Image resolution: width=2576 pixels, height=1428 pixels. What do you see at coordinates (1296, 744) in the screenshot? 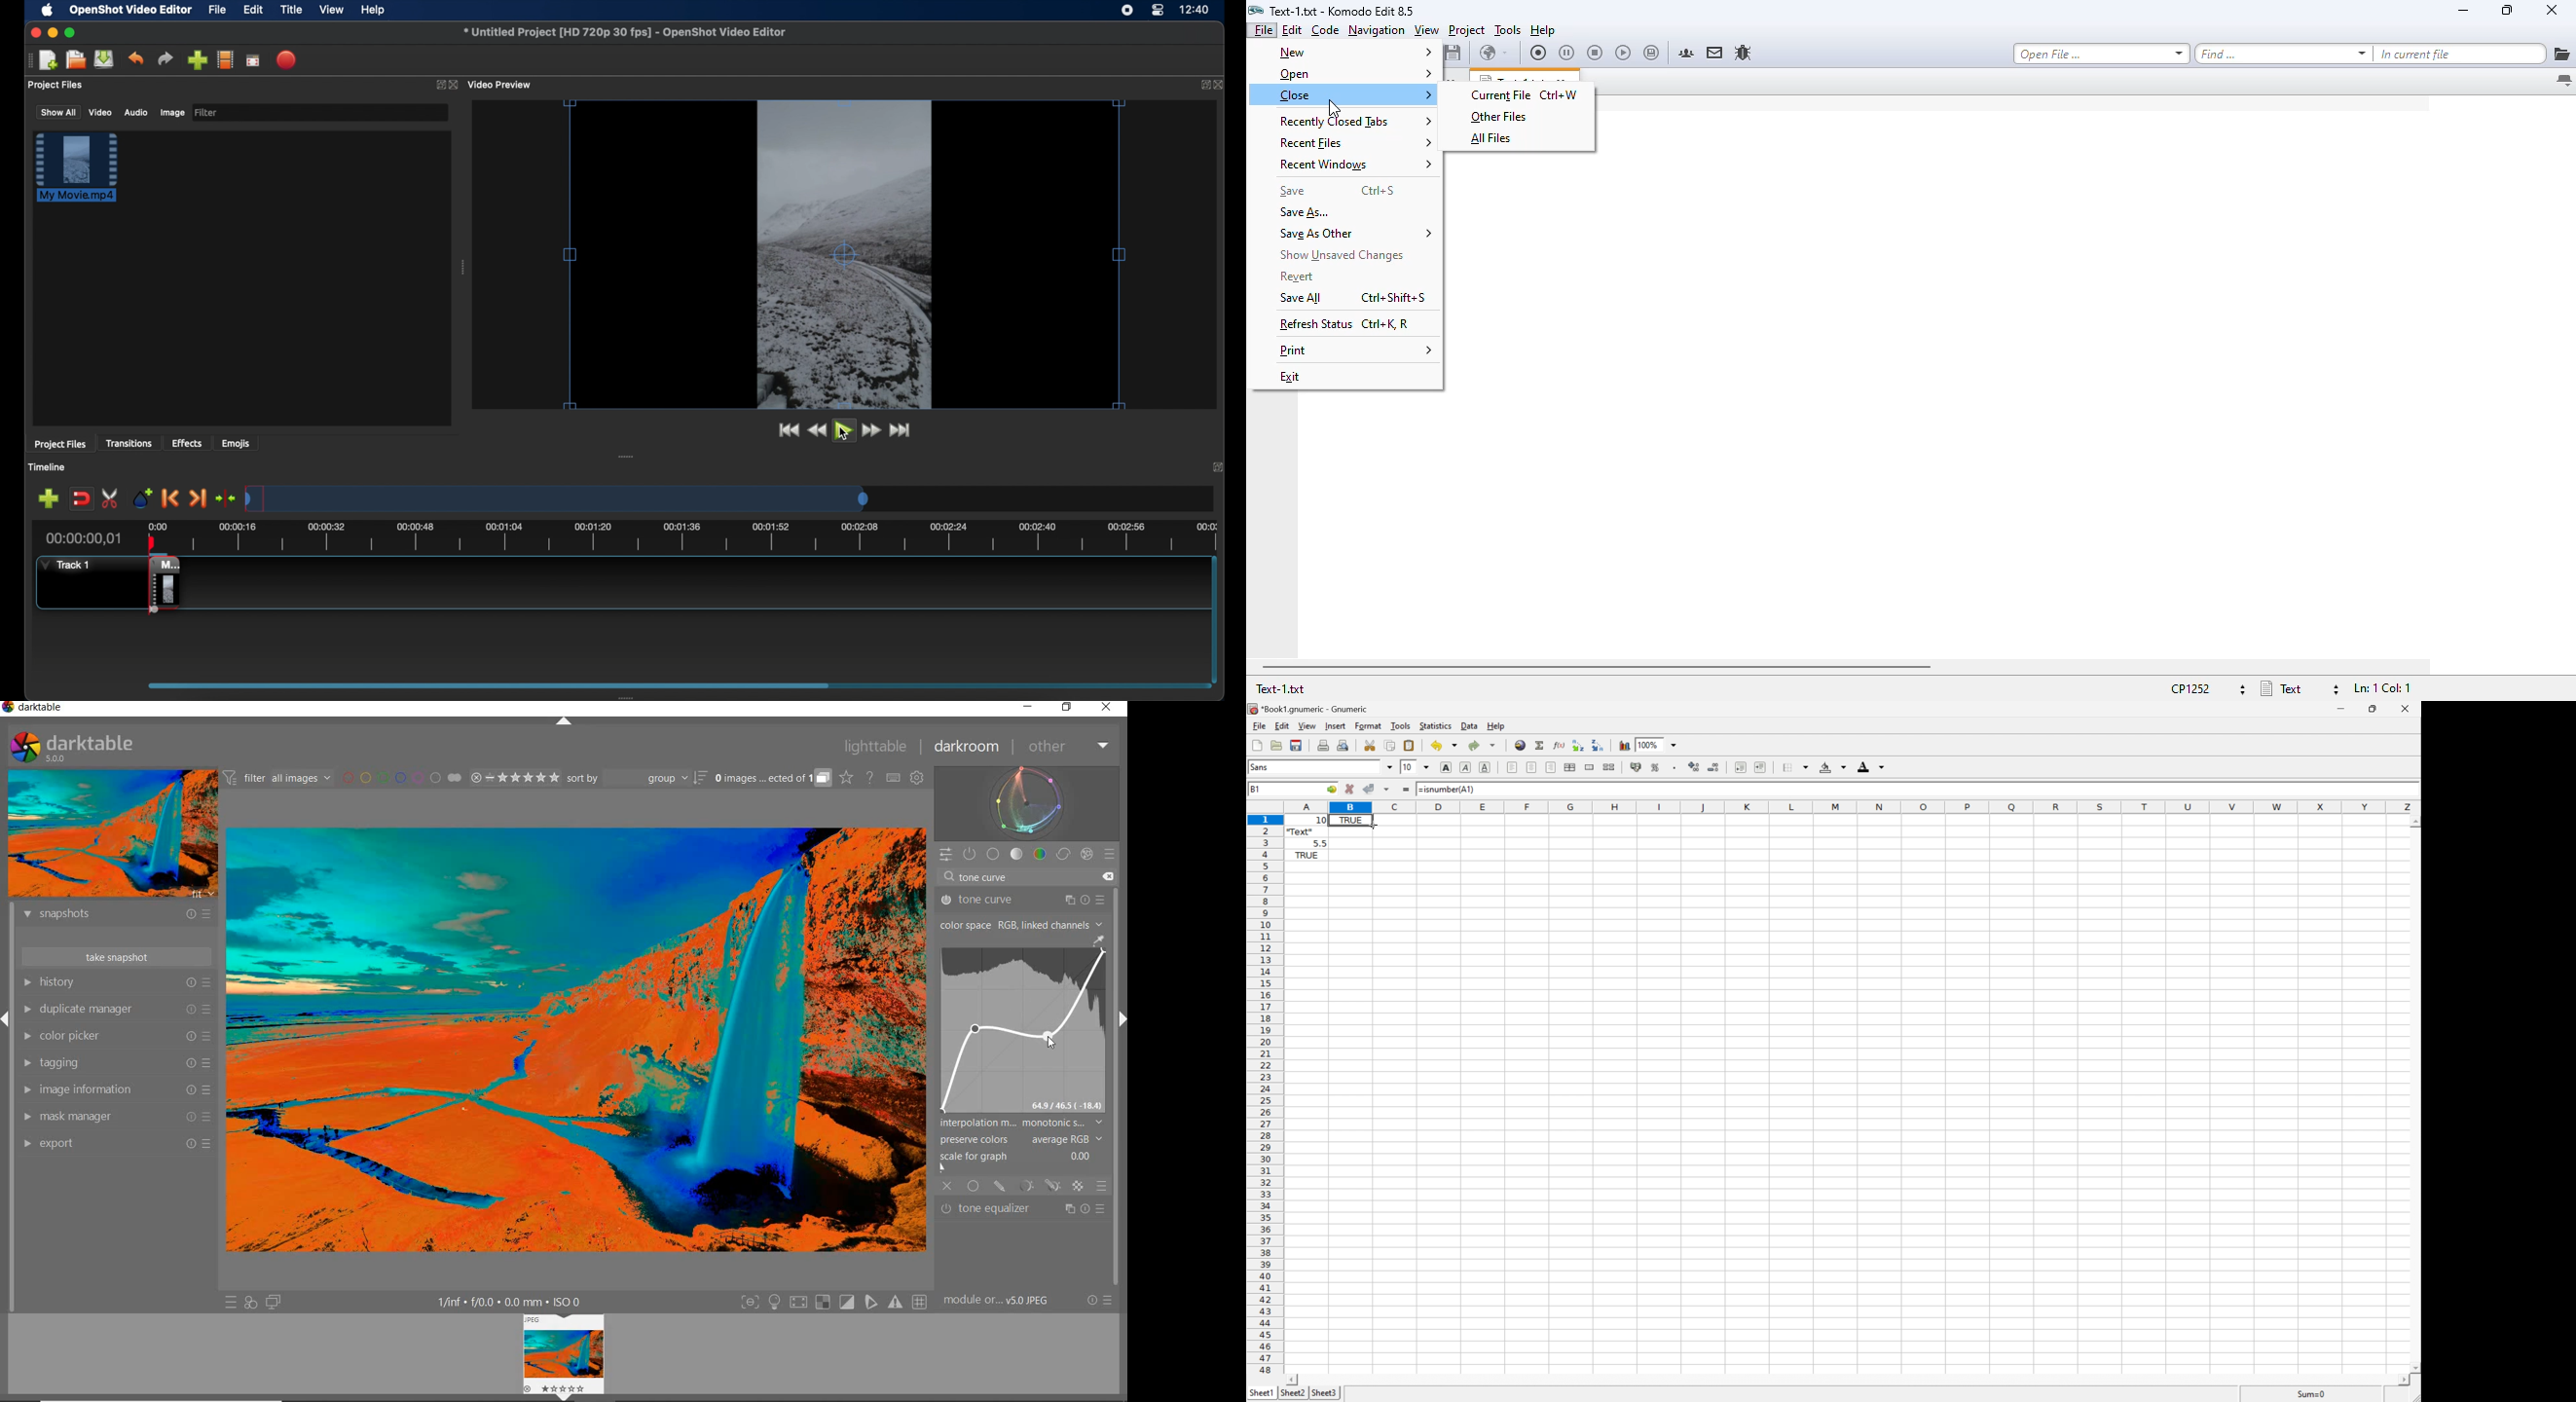
I see `Save current workbook` at bounding box center [1296, 744].